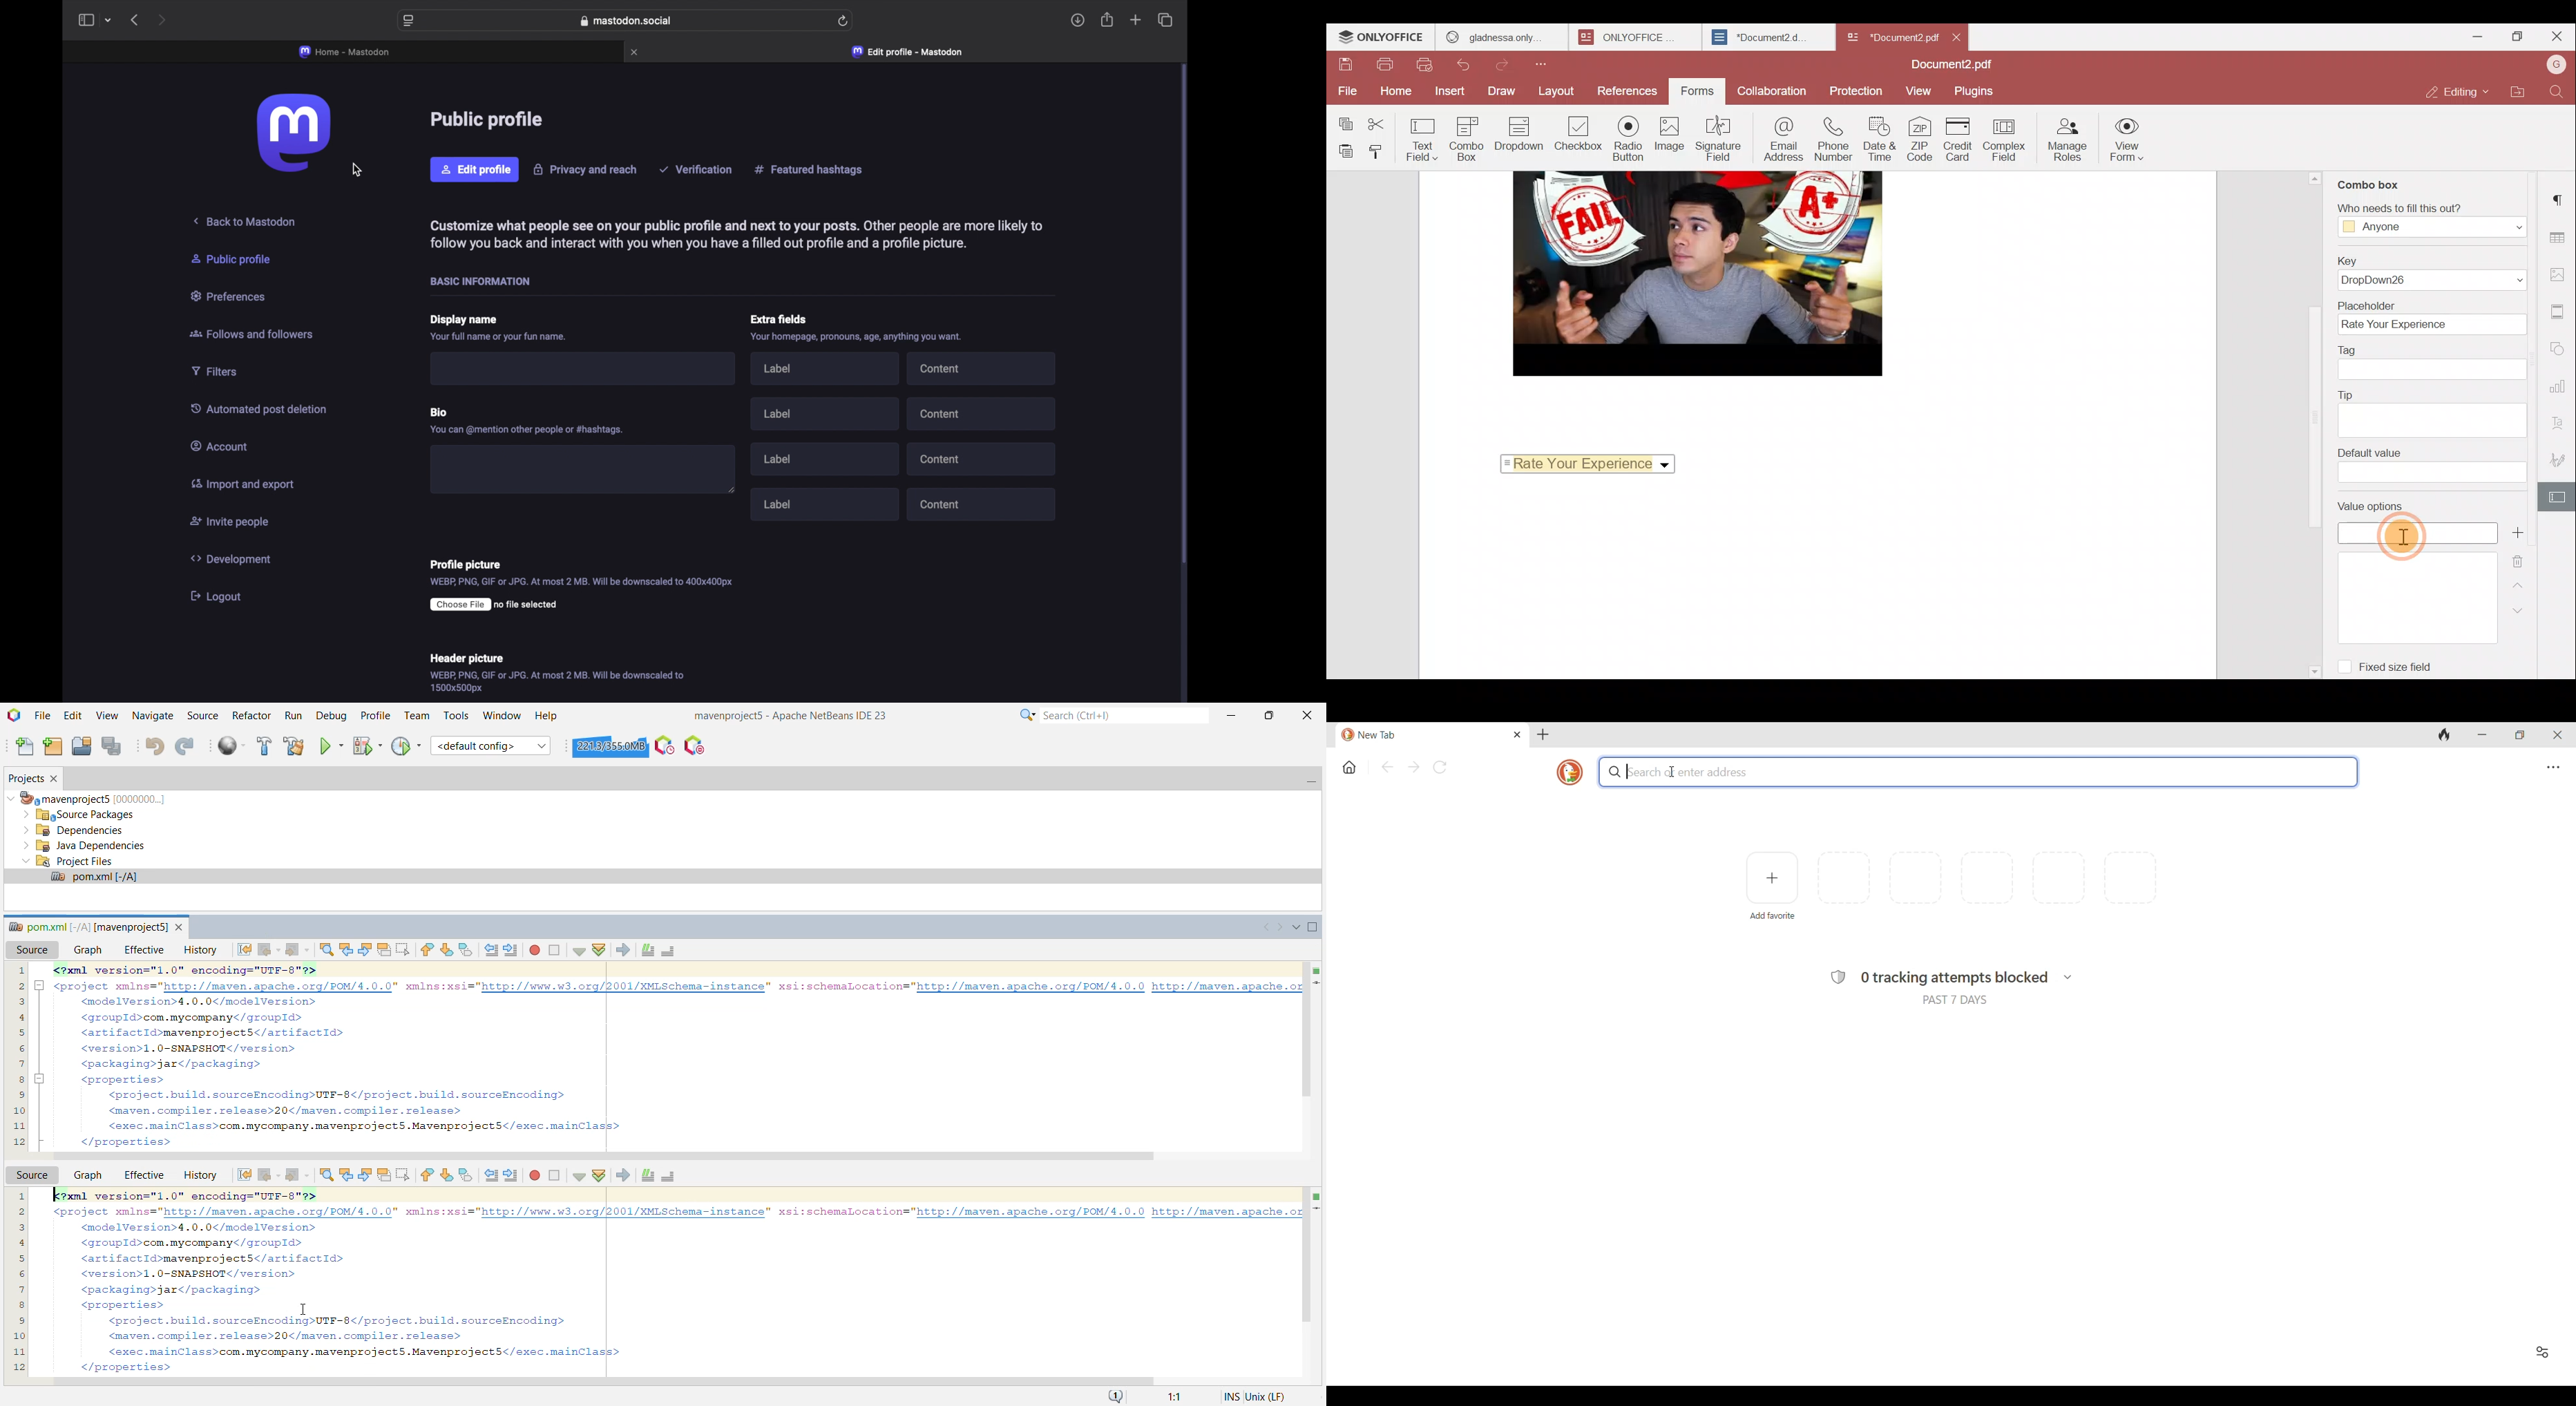  What do you see at coordinates (1976, 770) in the screenshot?
I see `search bar` at bounding box center [1976, 770].